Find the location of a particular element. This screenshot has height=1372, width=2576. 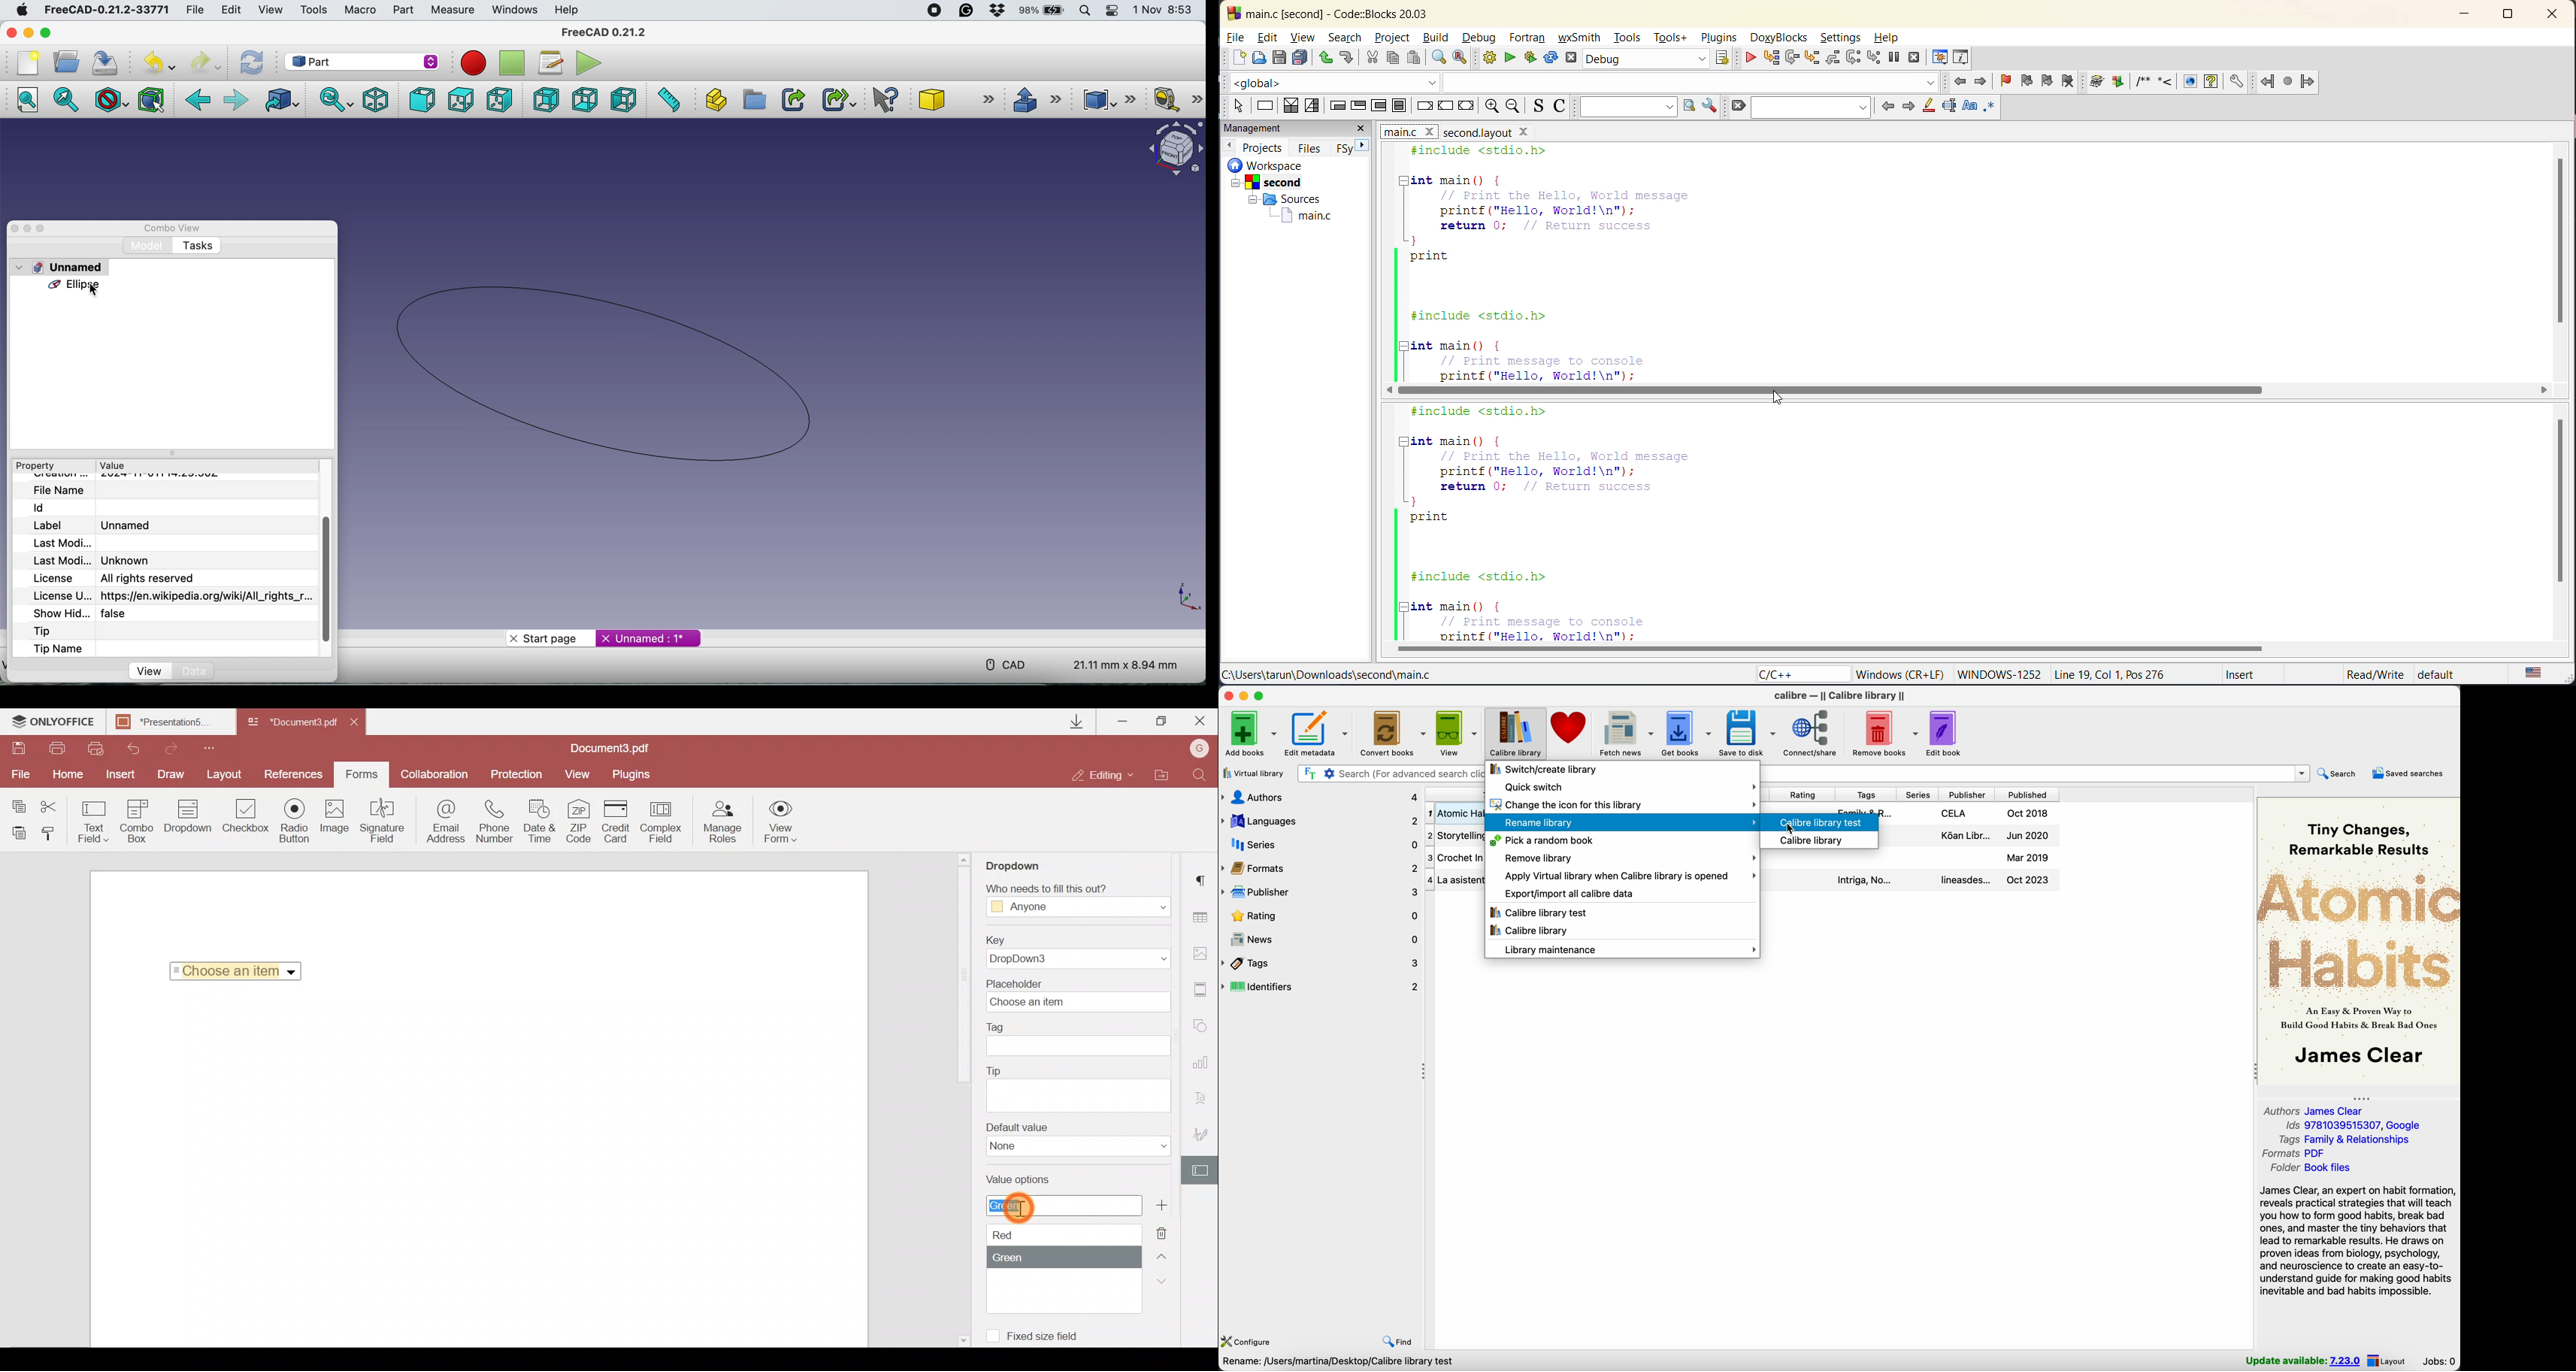

jump back is located at coordinates (1963, 83).